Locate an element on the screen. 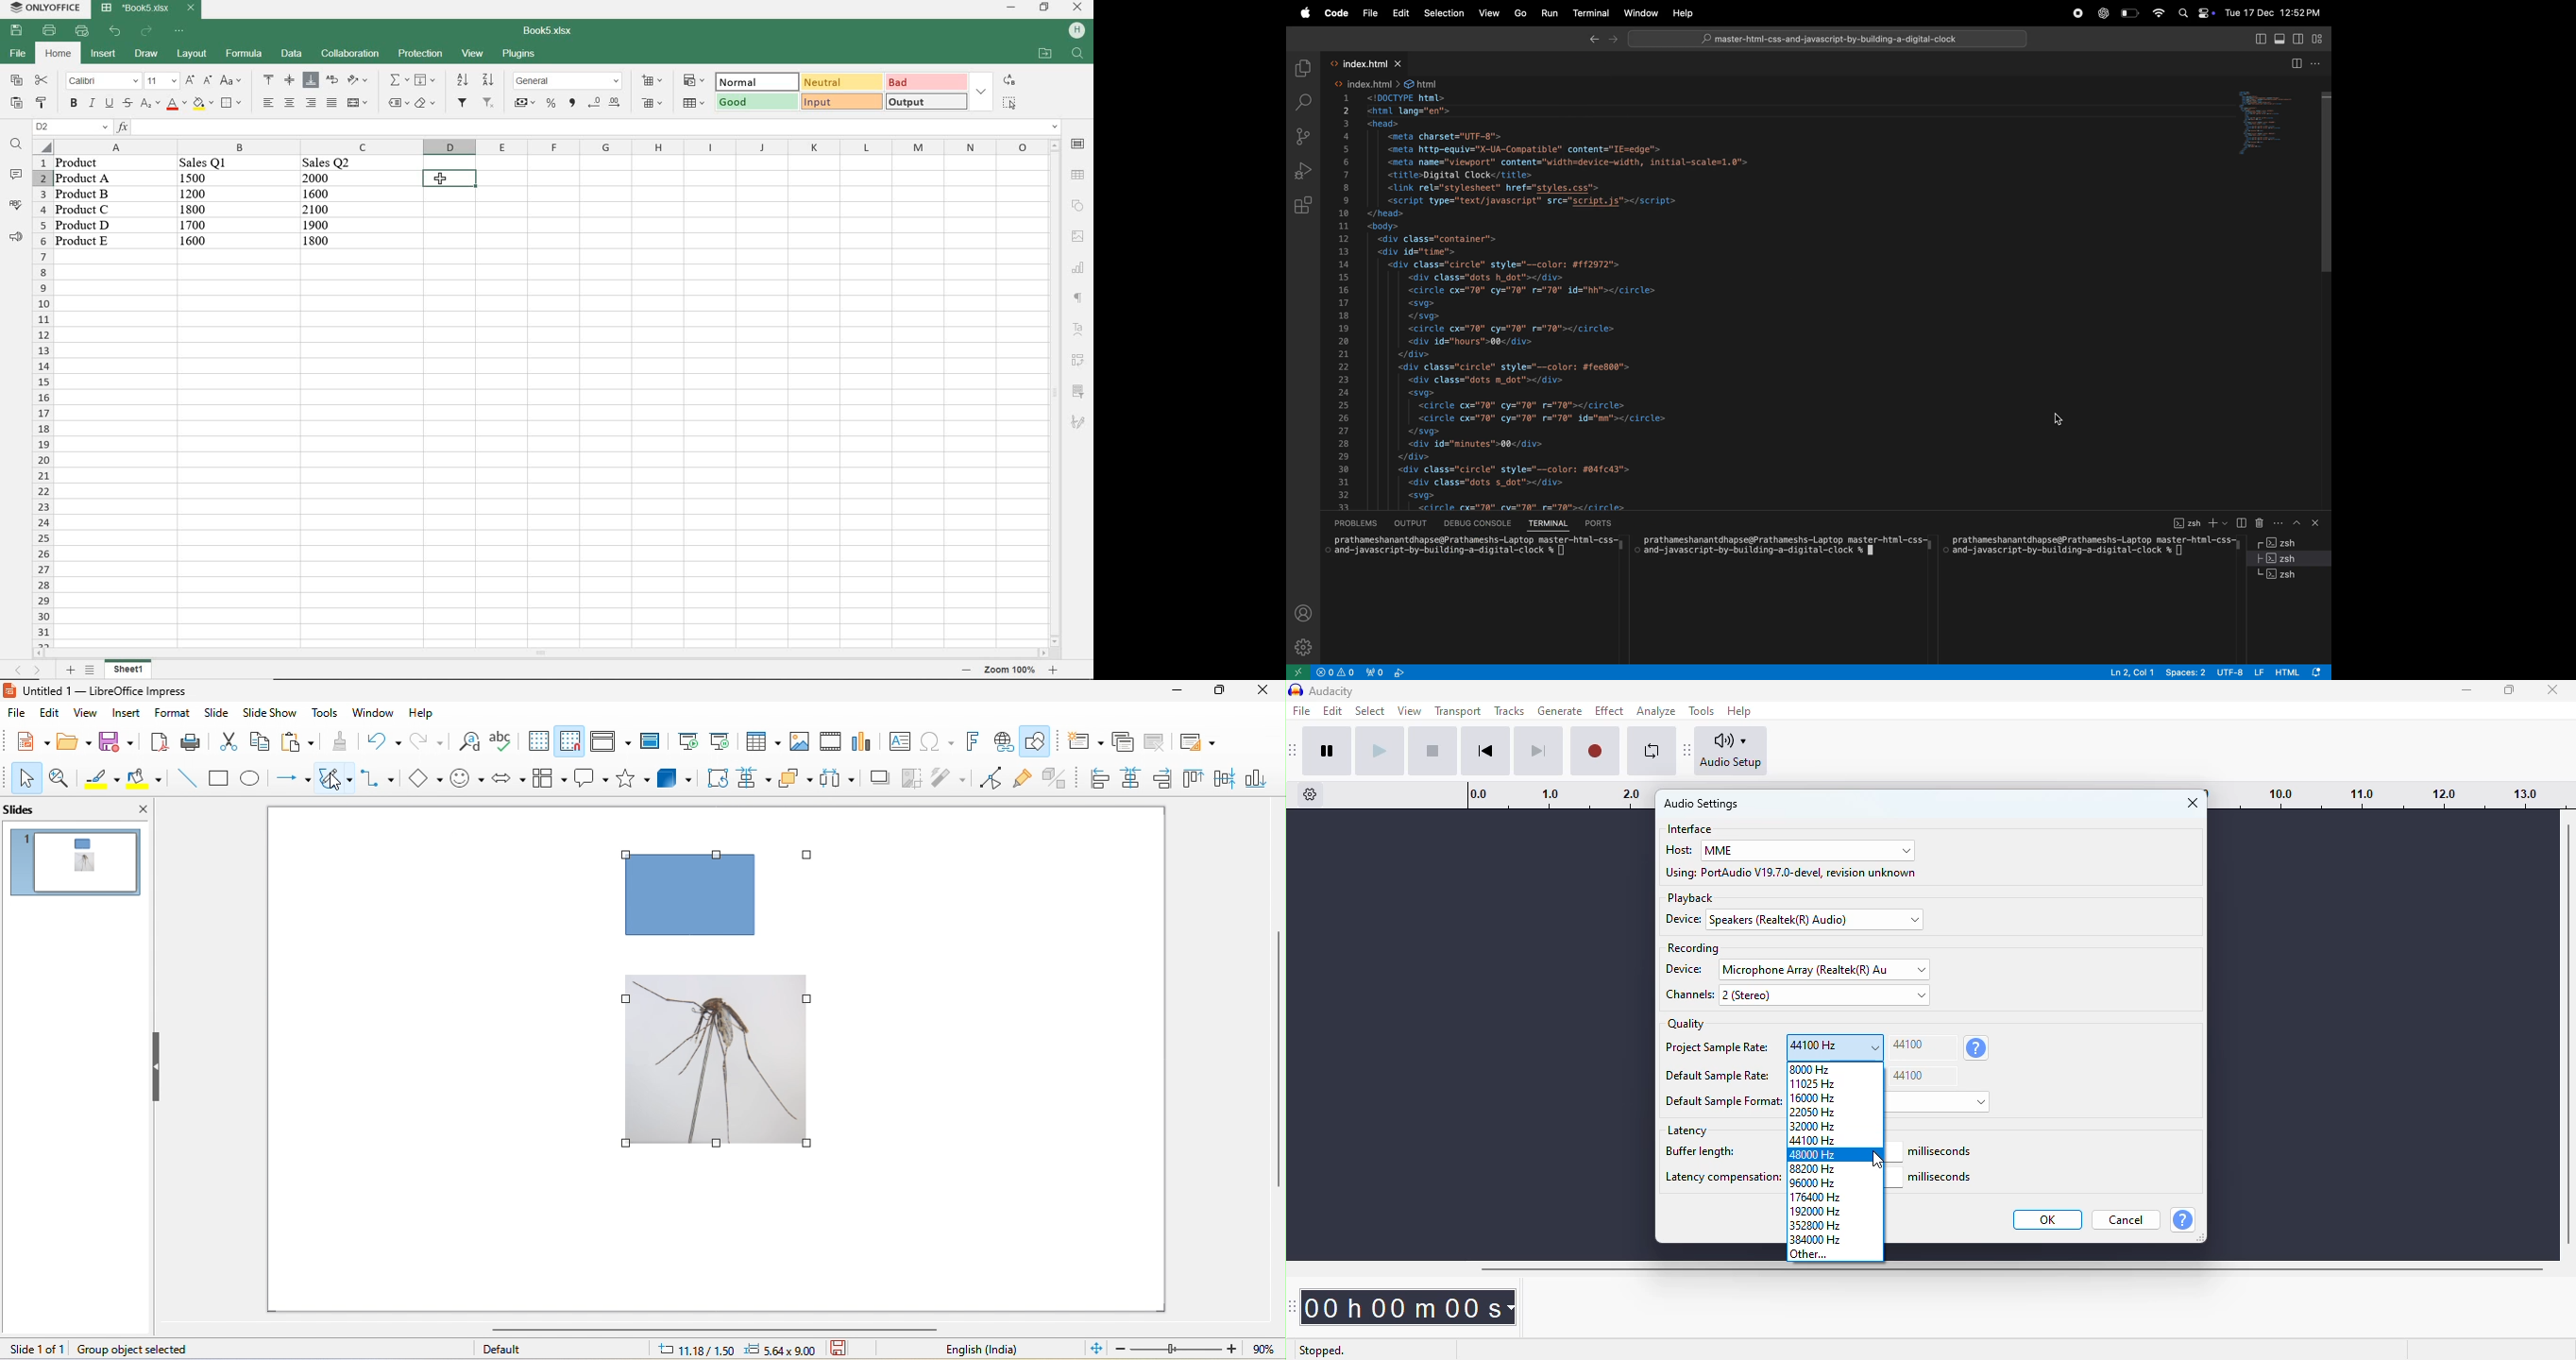 Image resolution: width=2576 pixels, height=1372 pixels. clear is located at coordinates (426, 104).